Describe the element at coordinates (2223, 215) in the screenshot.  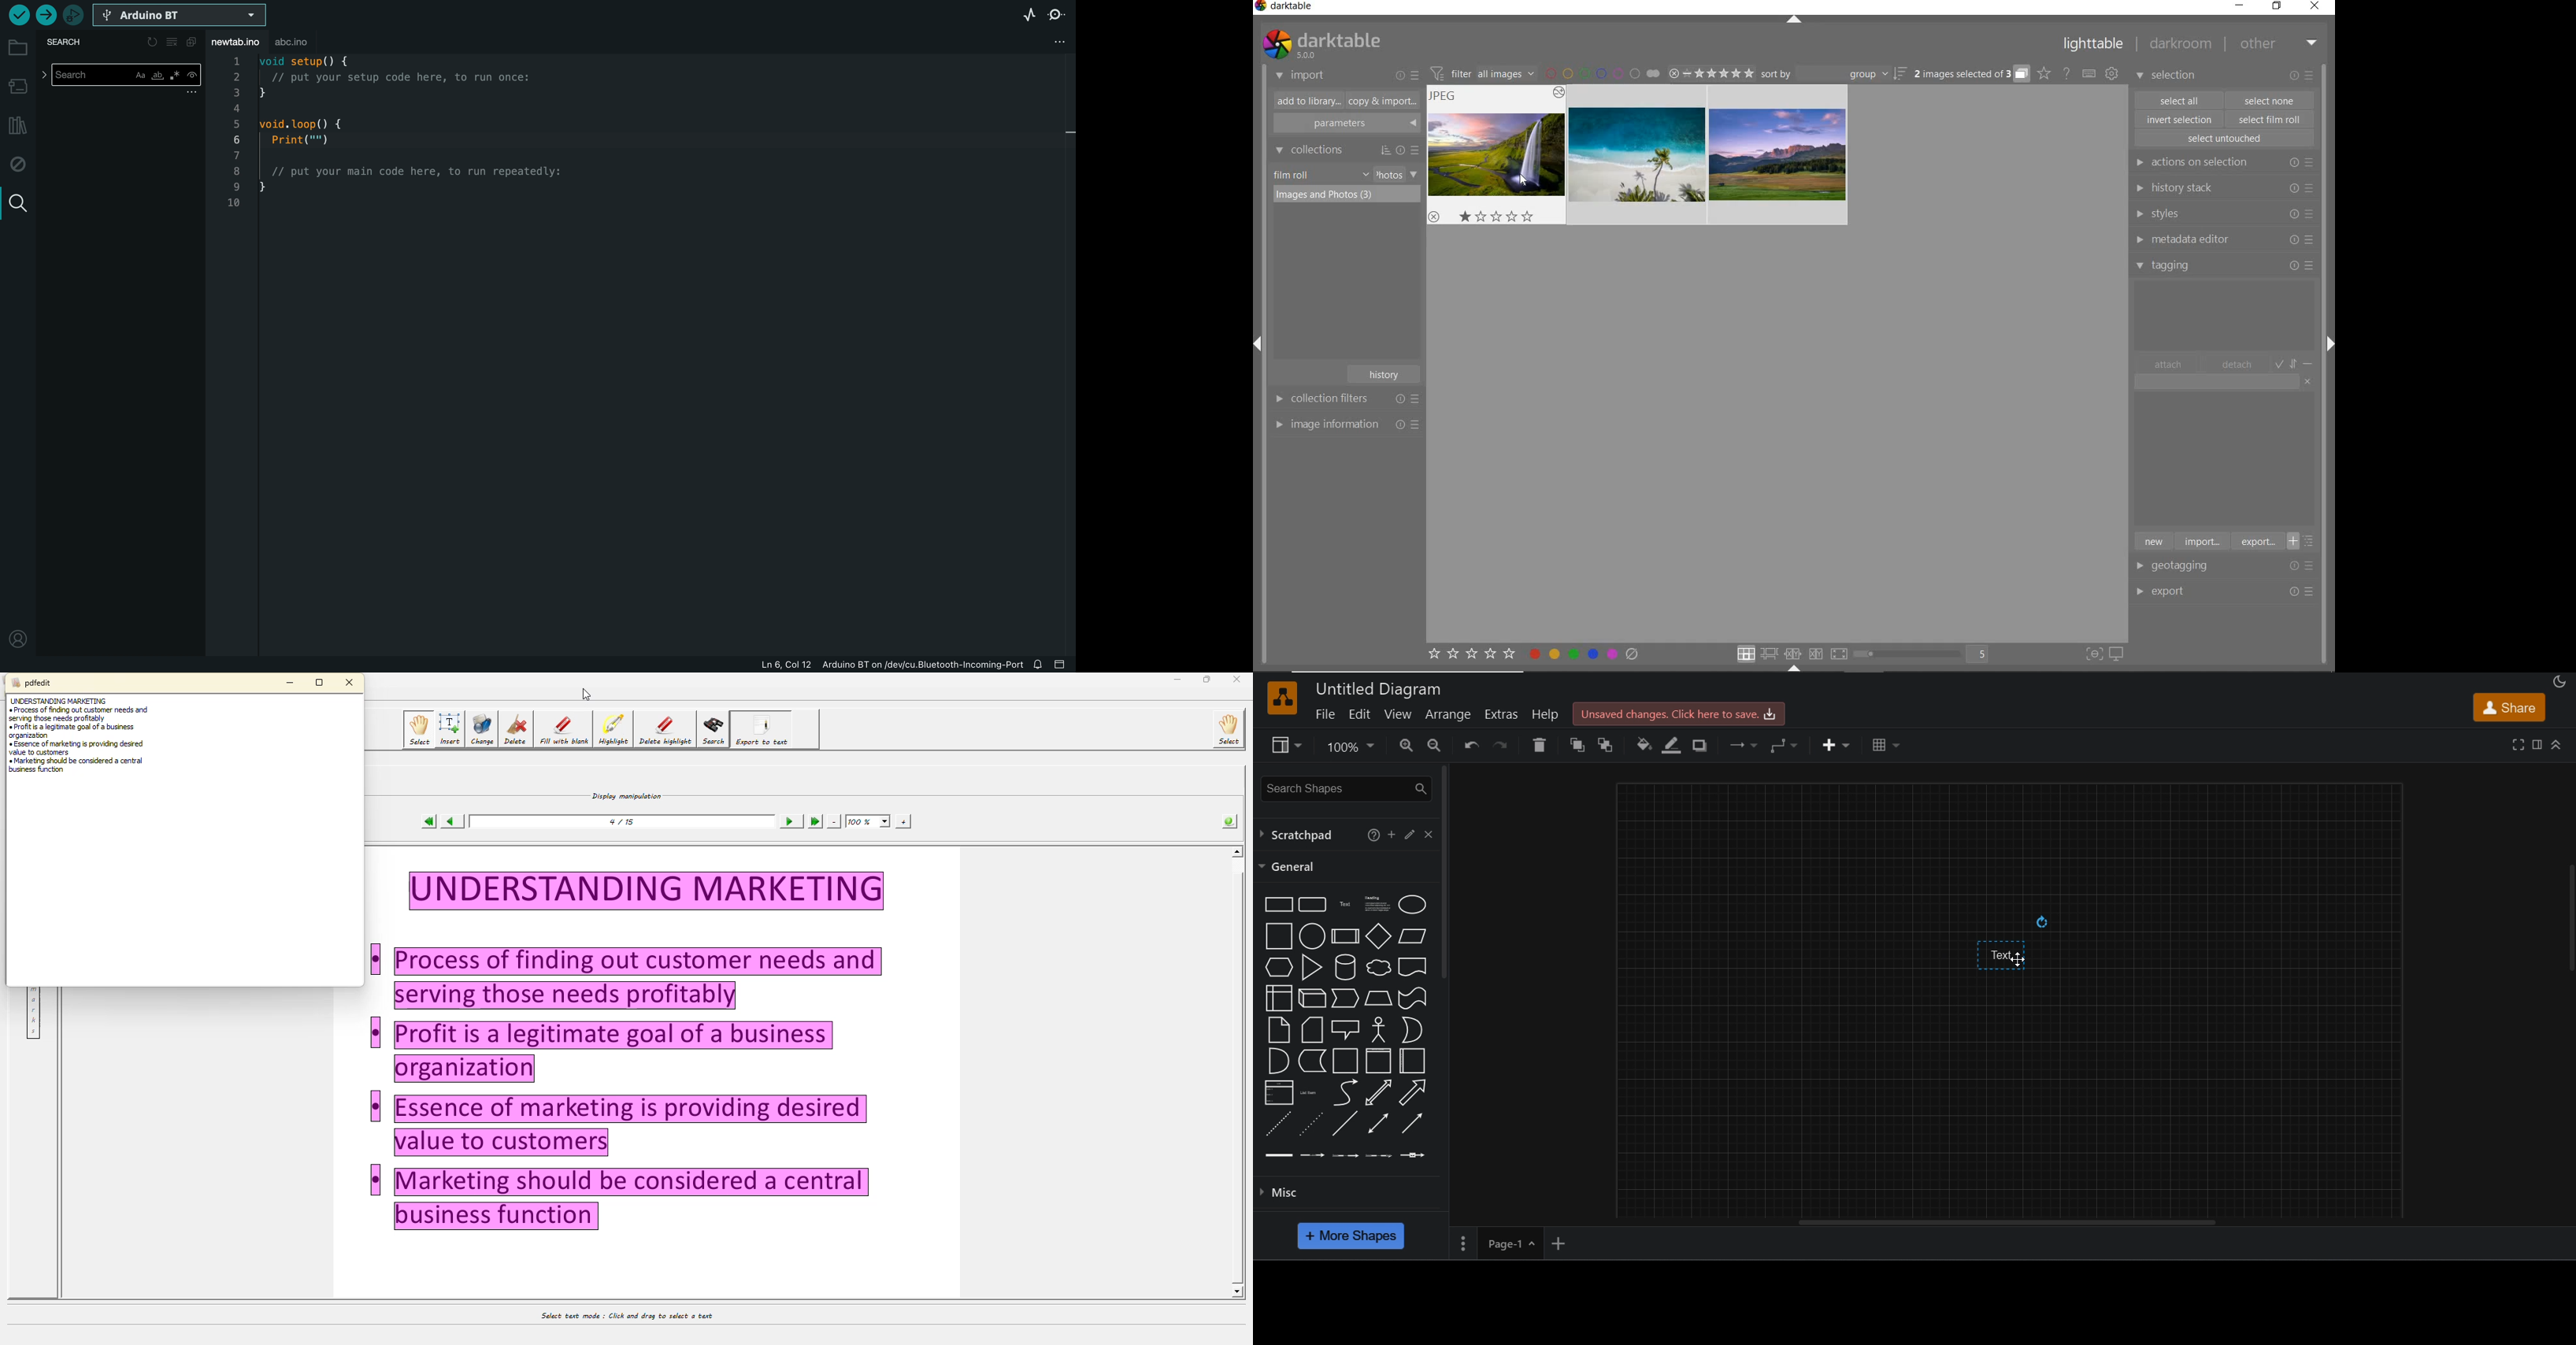
I see `styles` at that location.